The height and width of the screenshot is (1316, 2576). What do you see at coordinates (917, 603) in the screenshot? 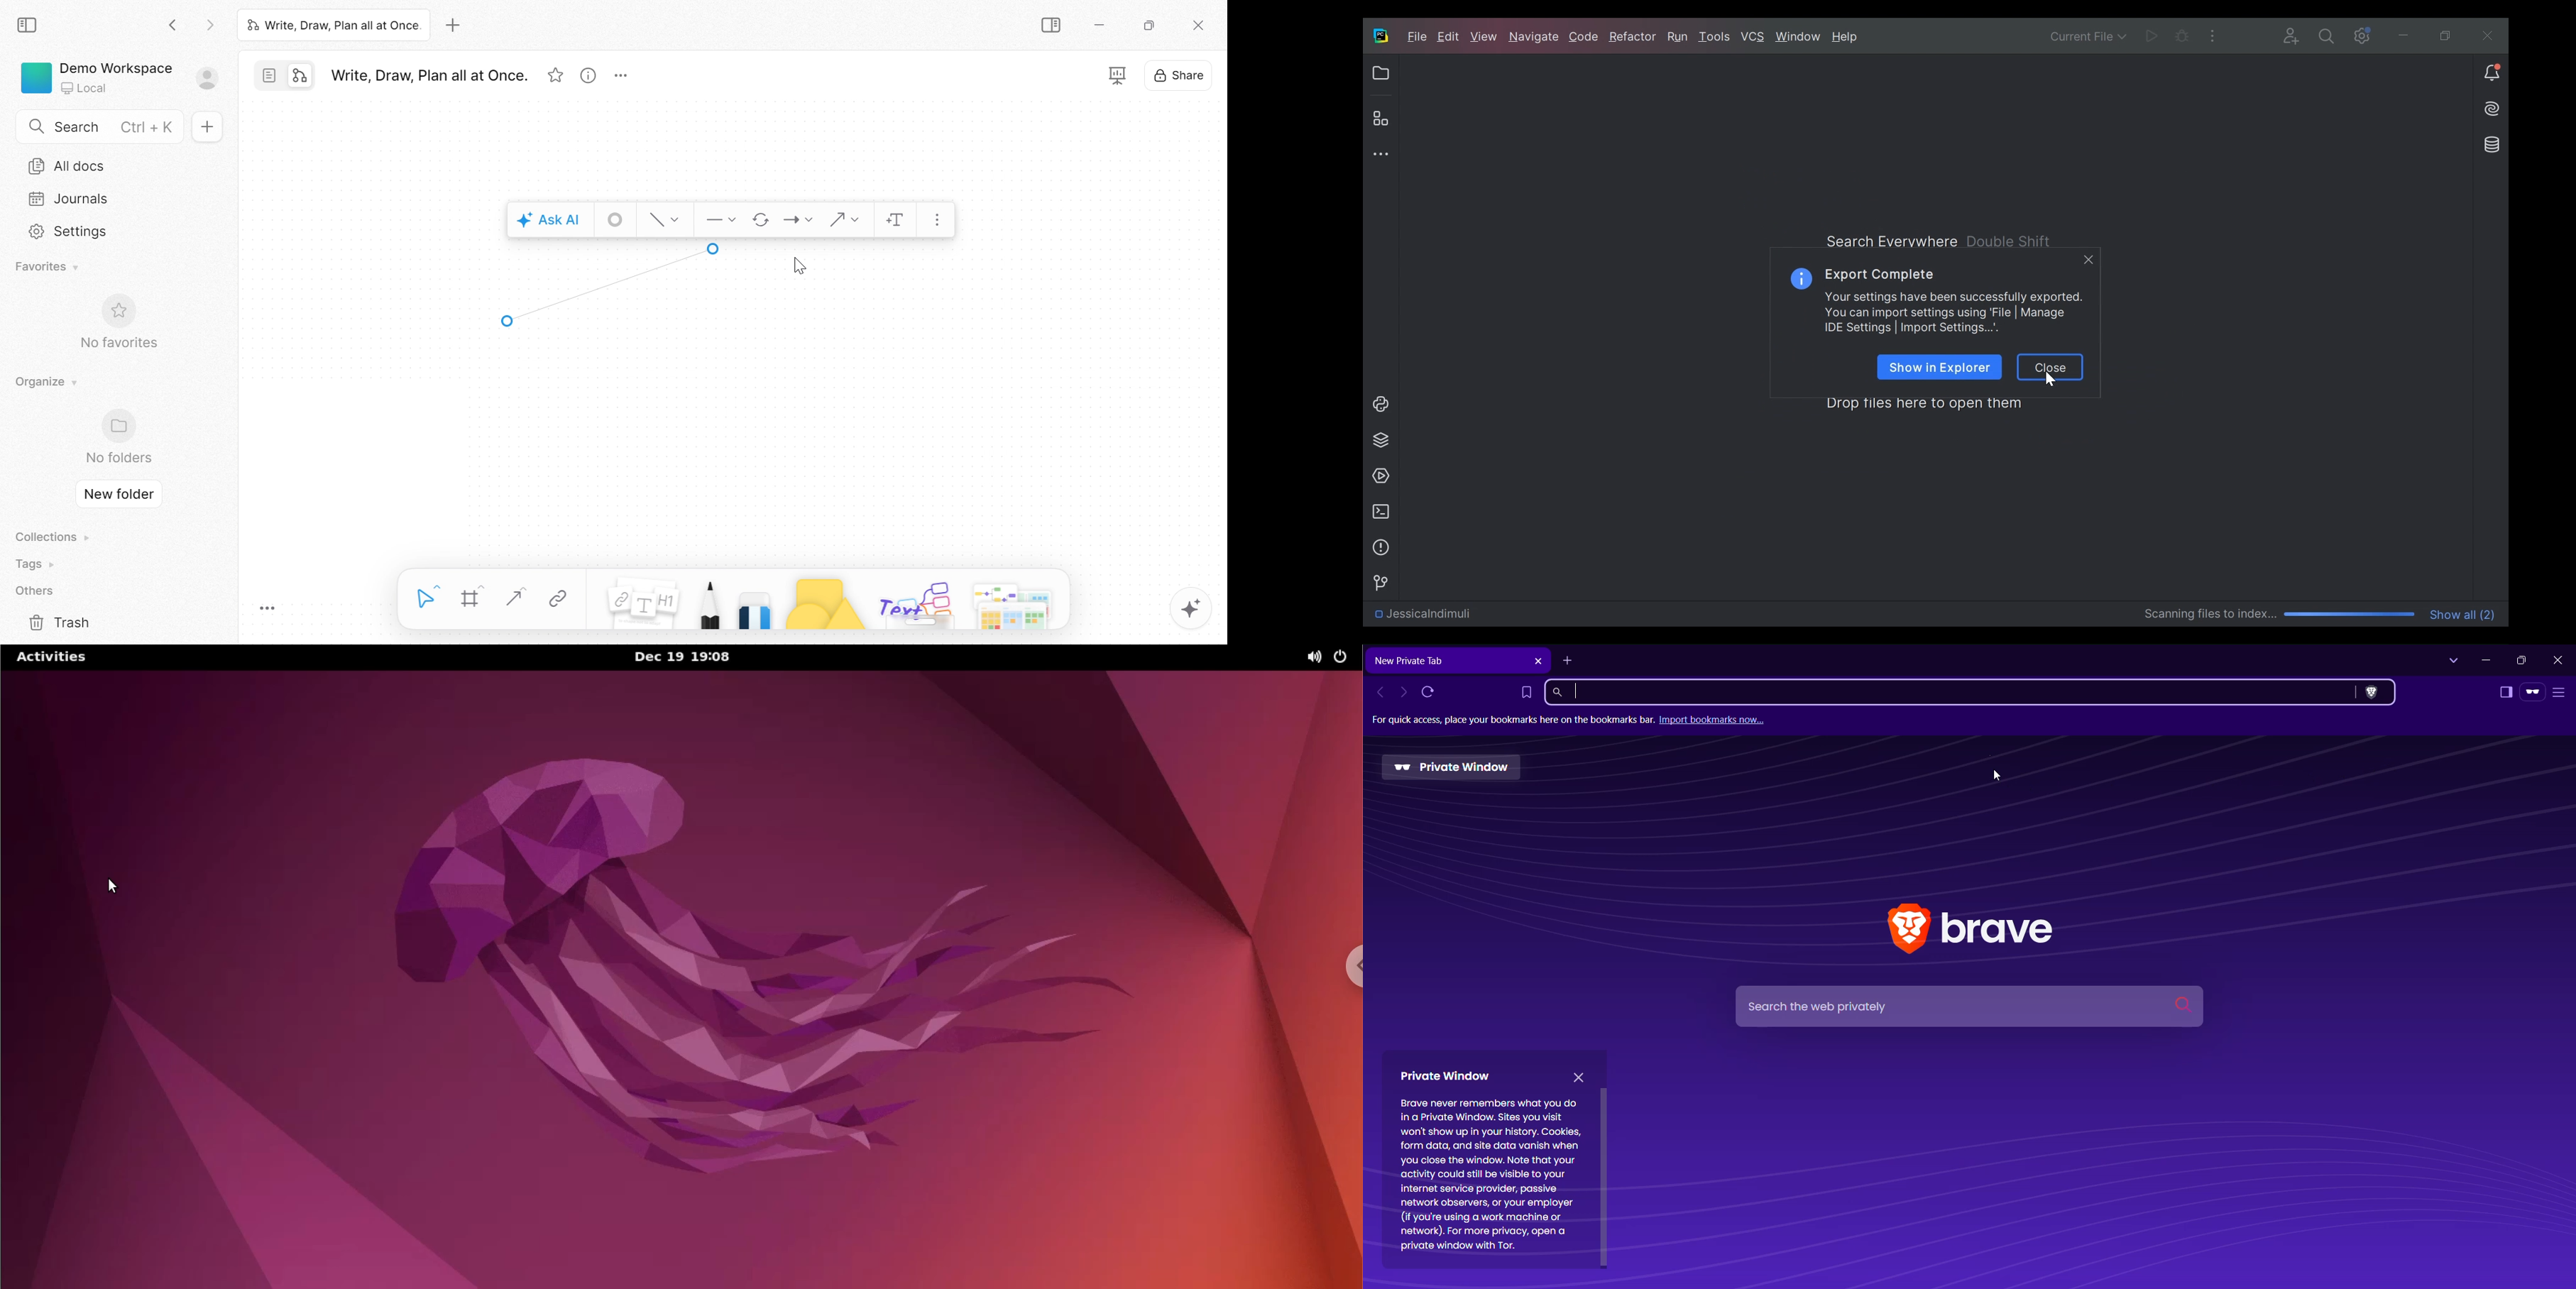
I see `Others` at bounding box center [917, 603].